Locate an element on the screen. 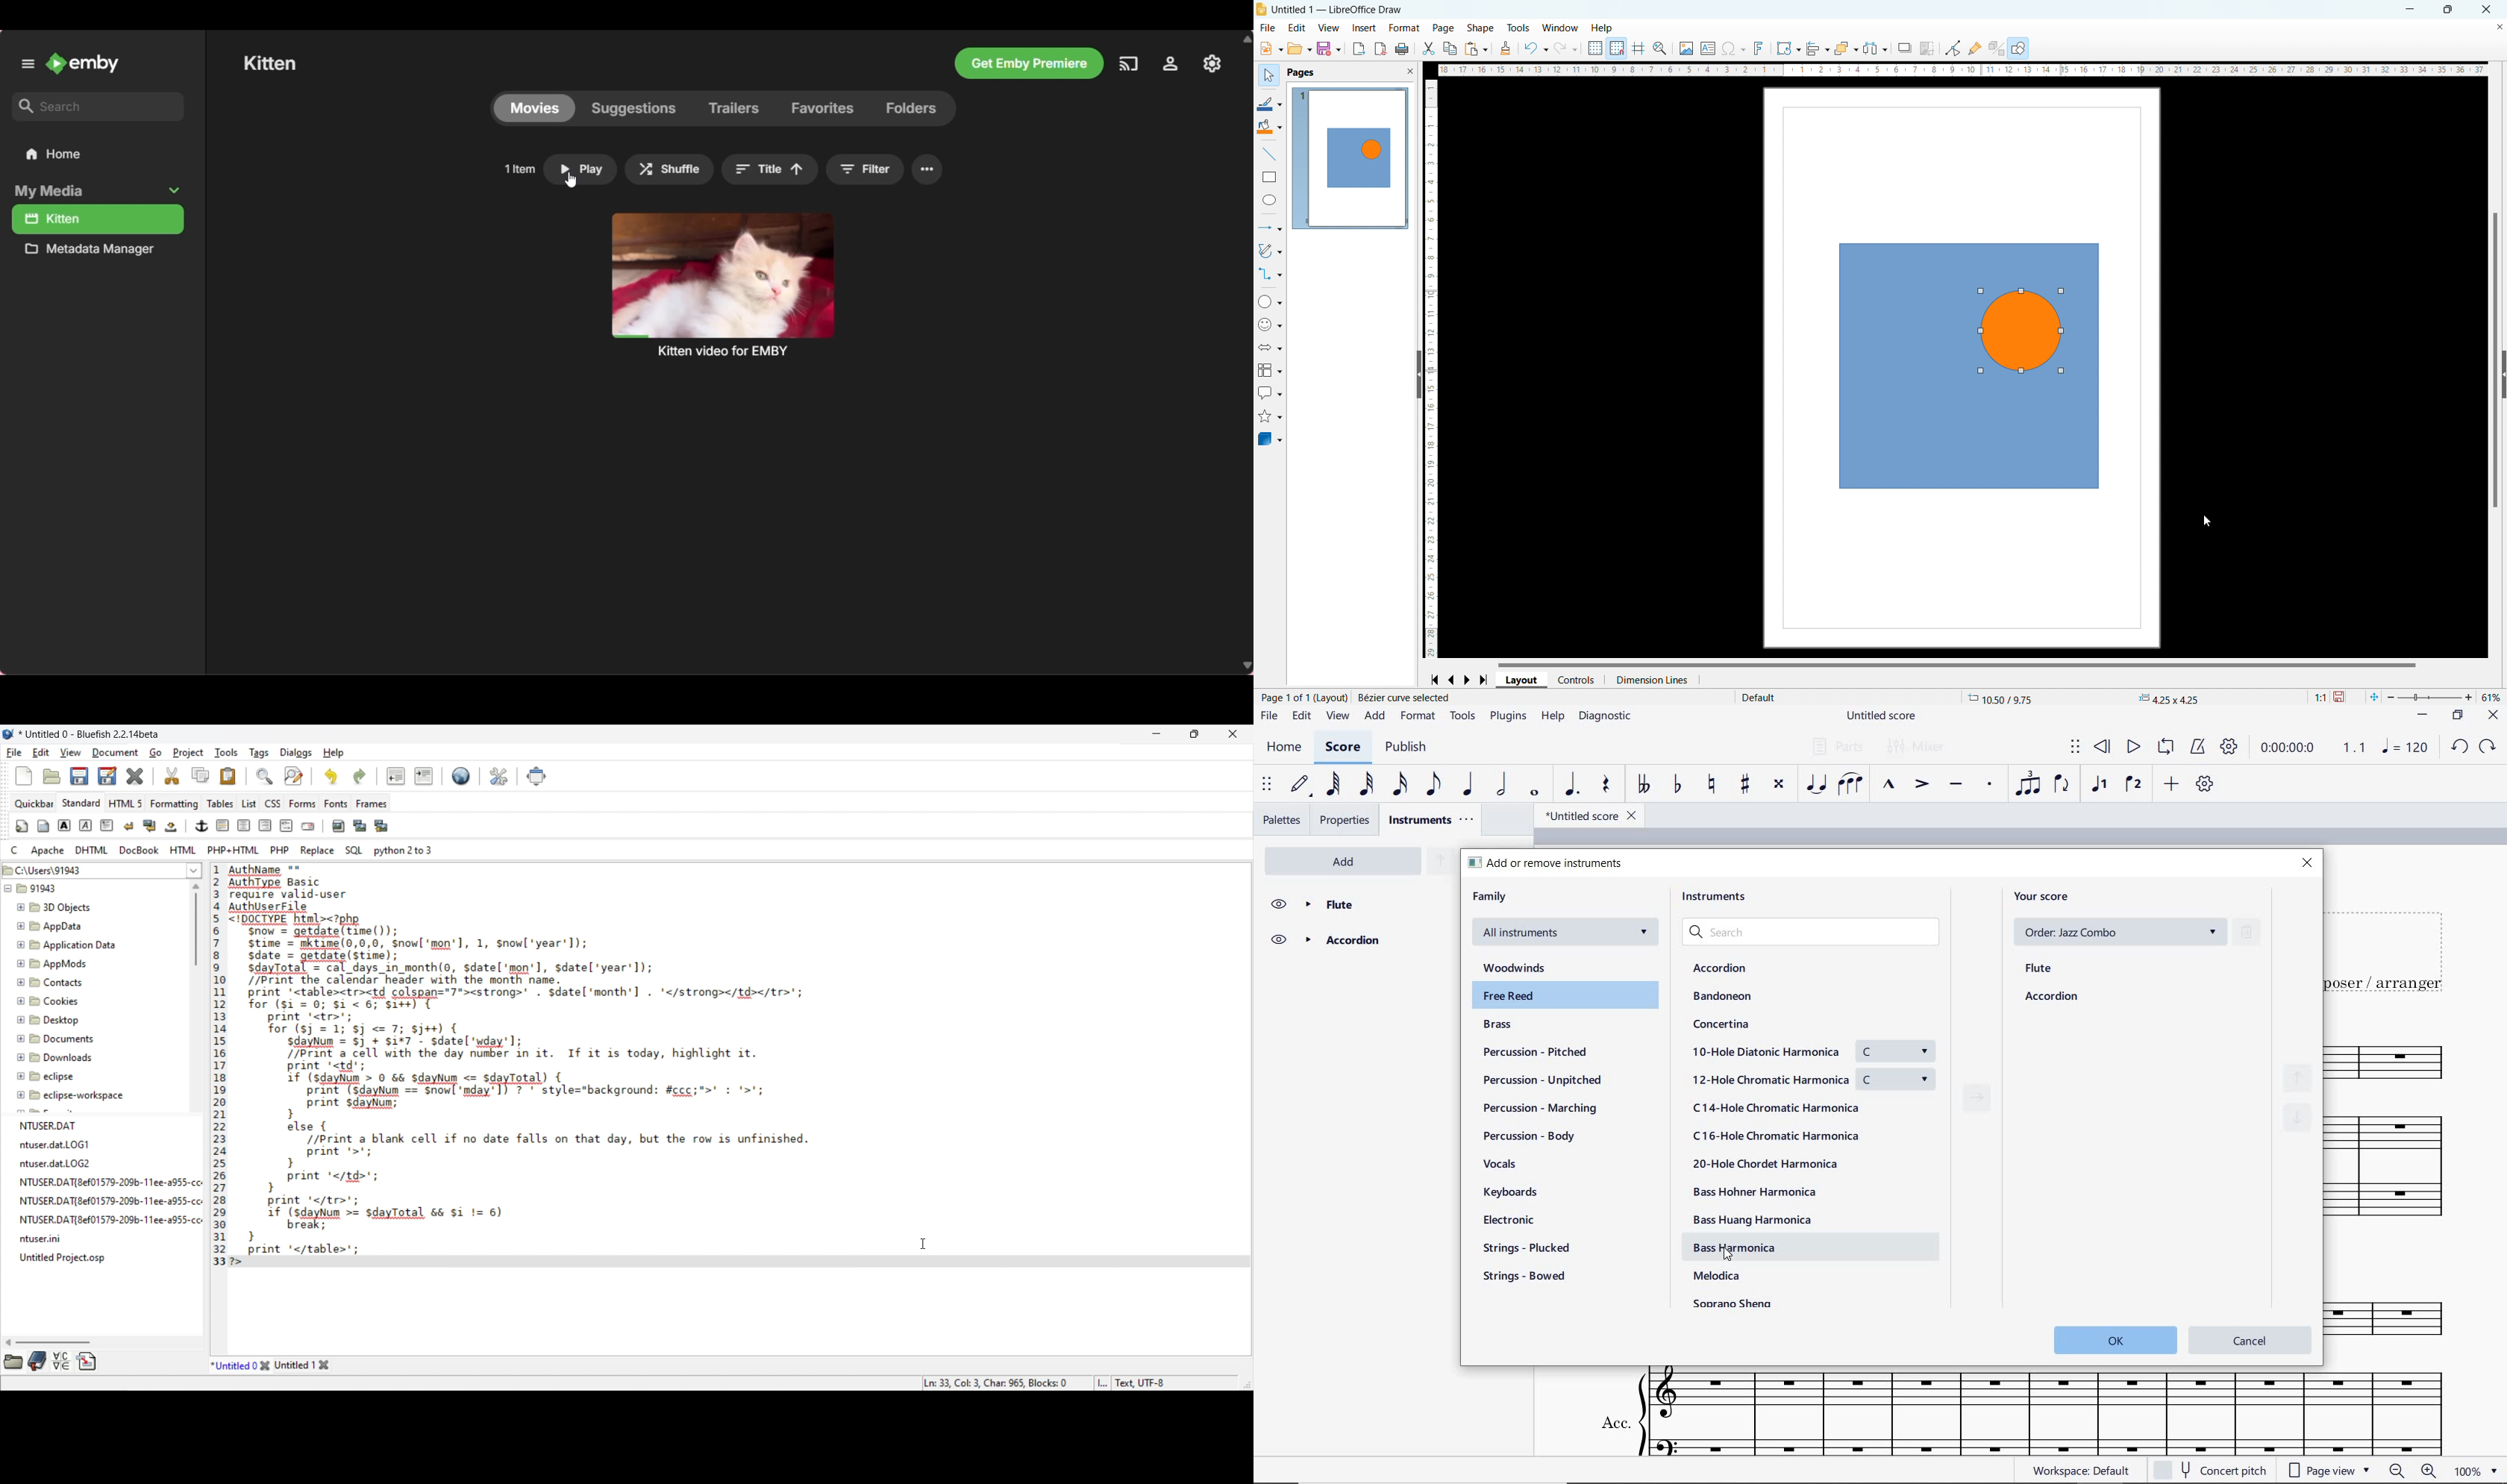 The height and width of the screenshot is (1484, 2520). layout is located at coordinates (1521, 680).